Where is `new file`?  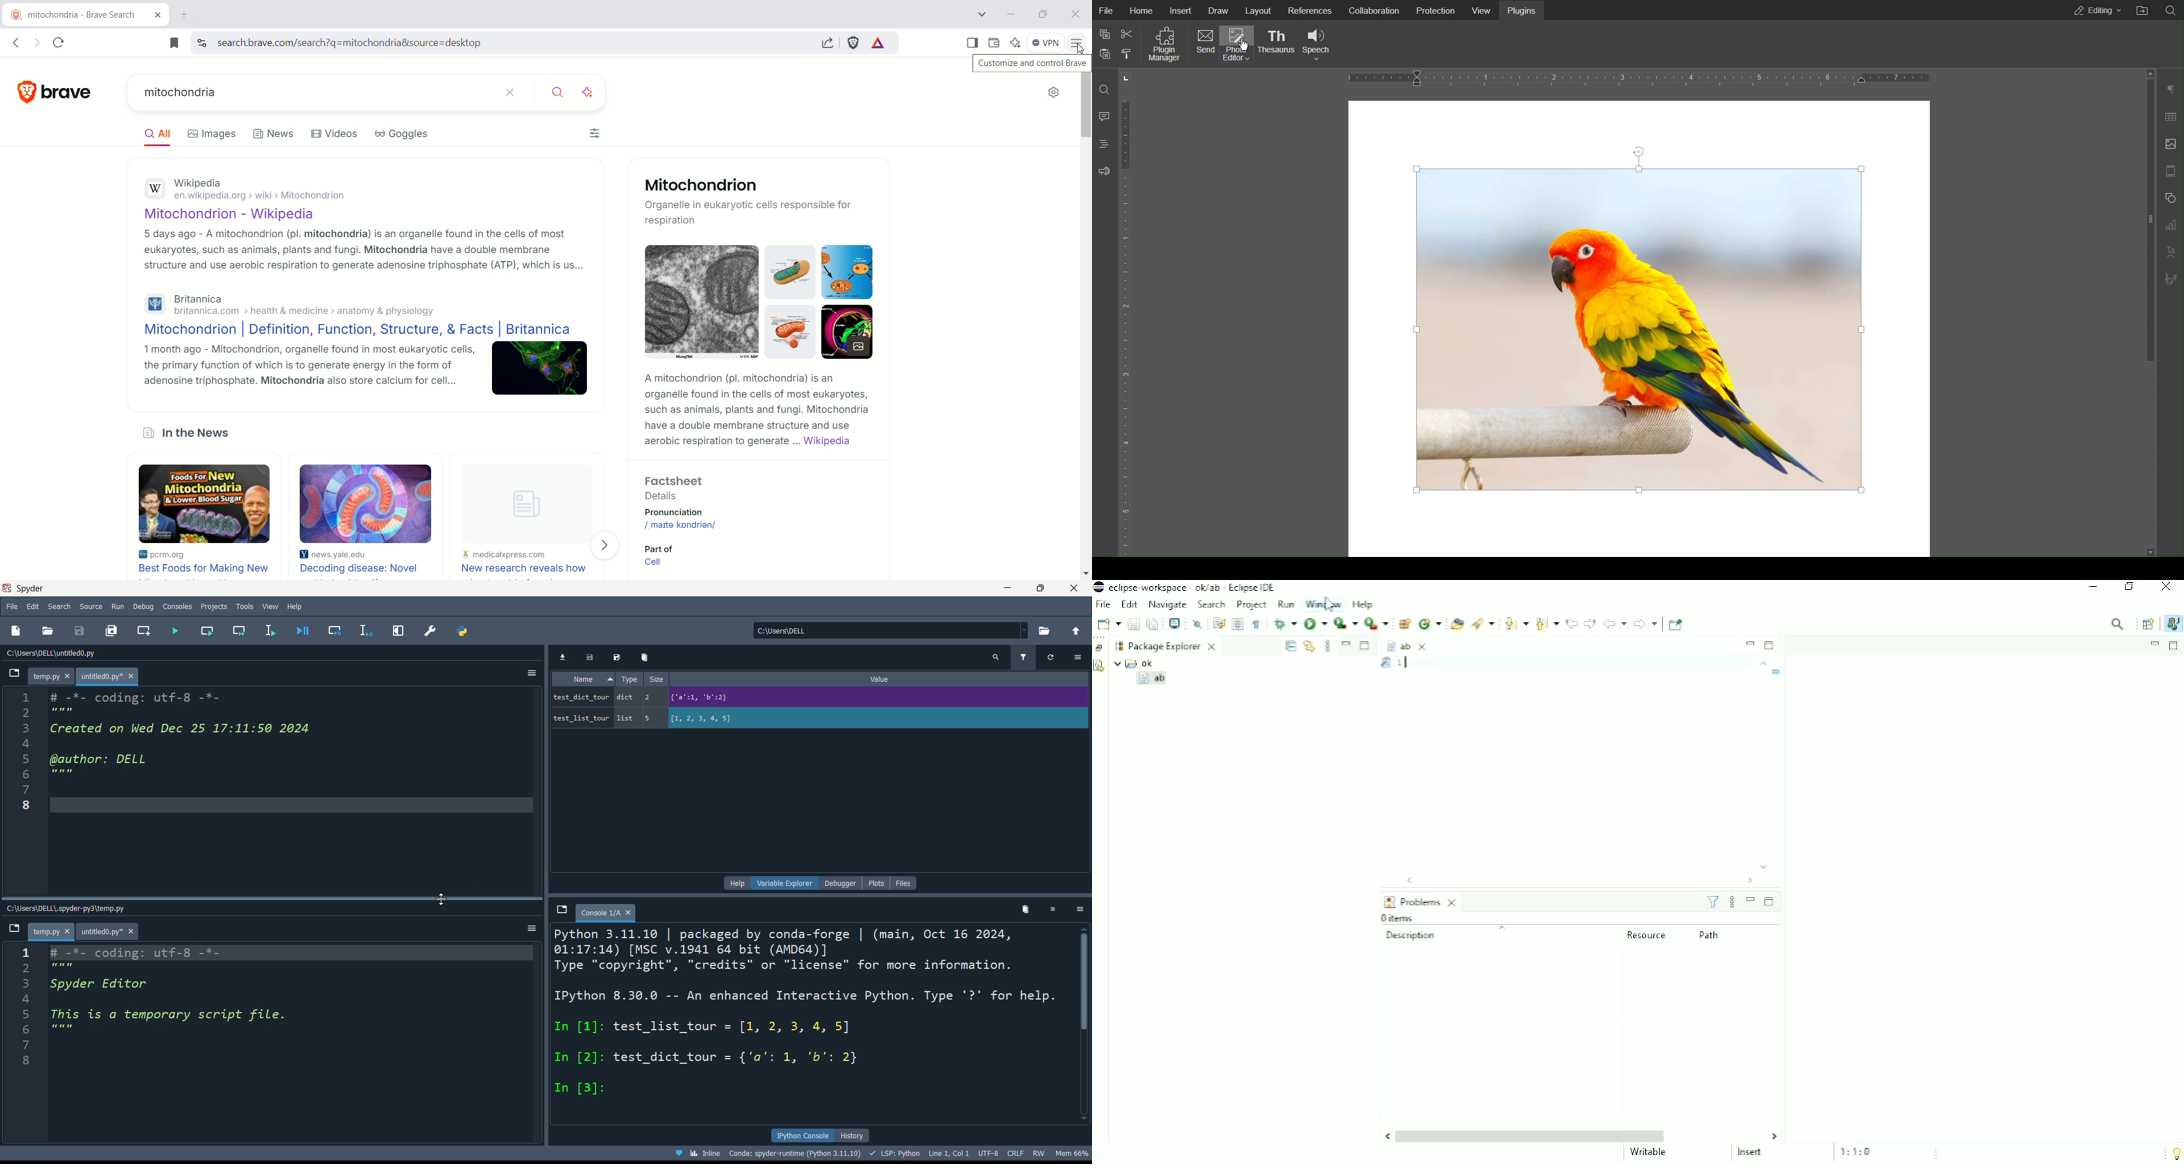 new file is located at coordinates (22, 630).